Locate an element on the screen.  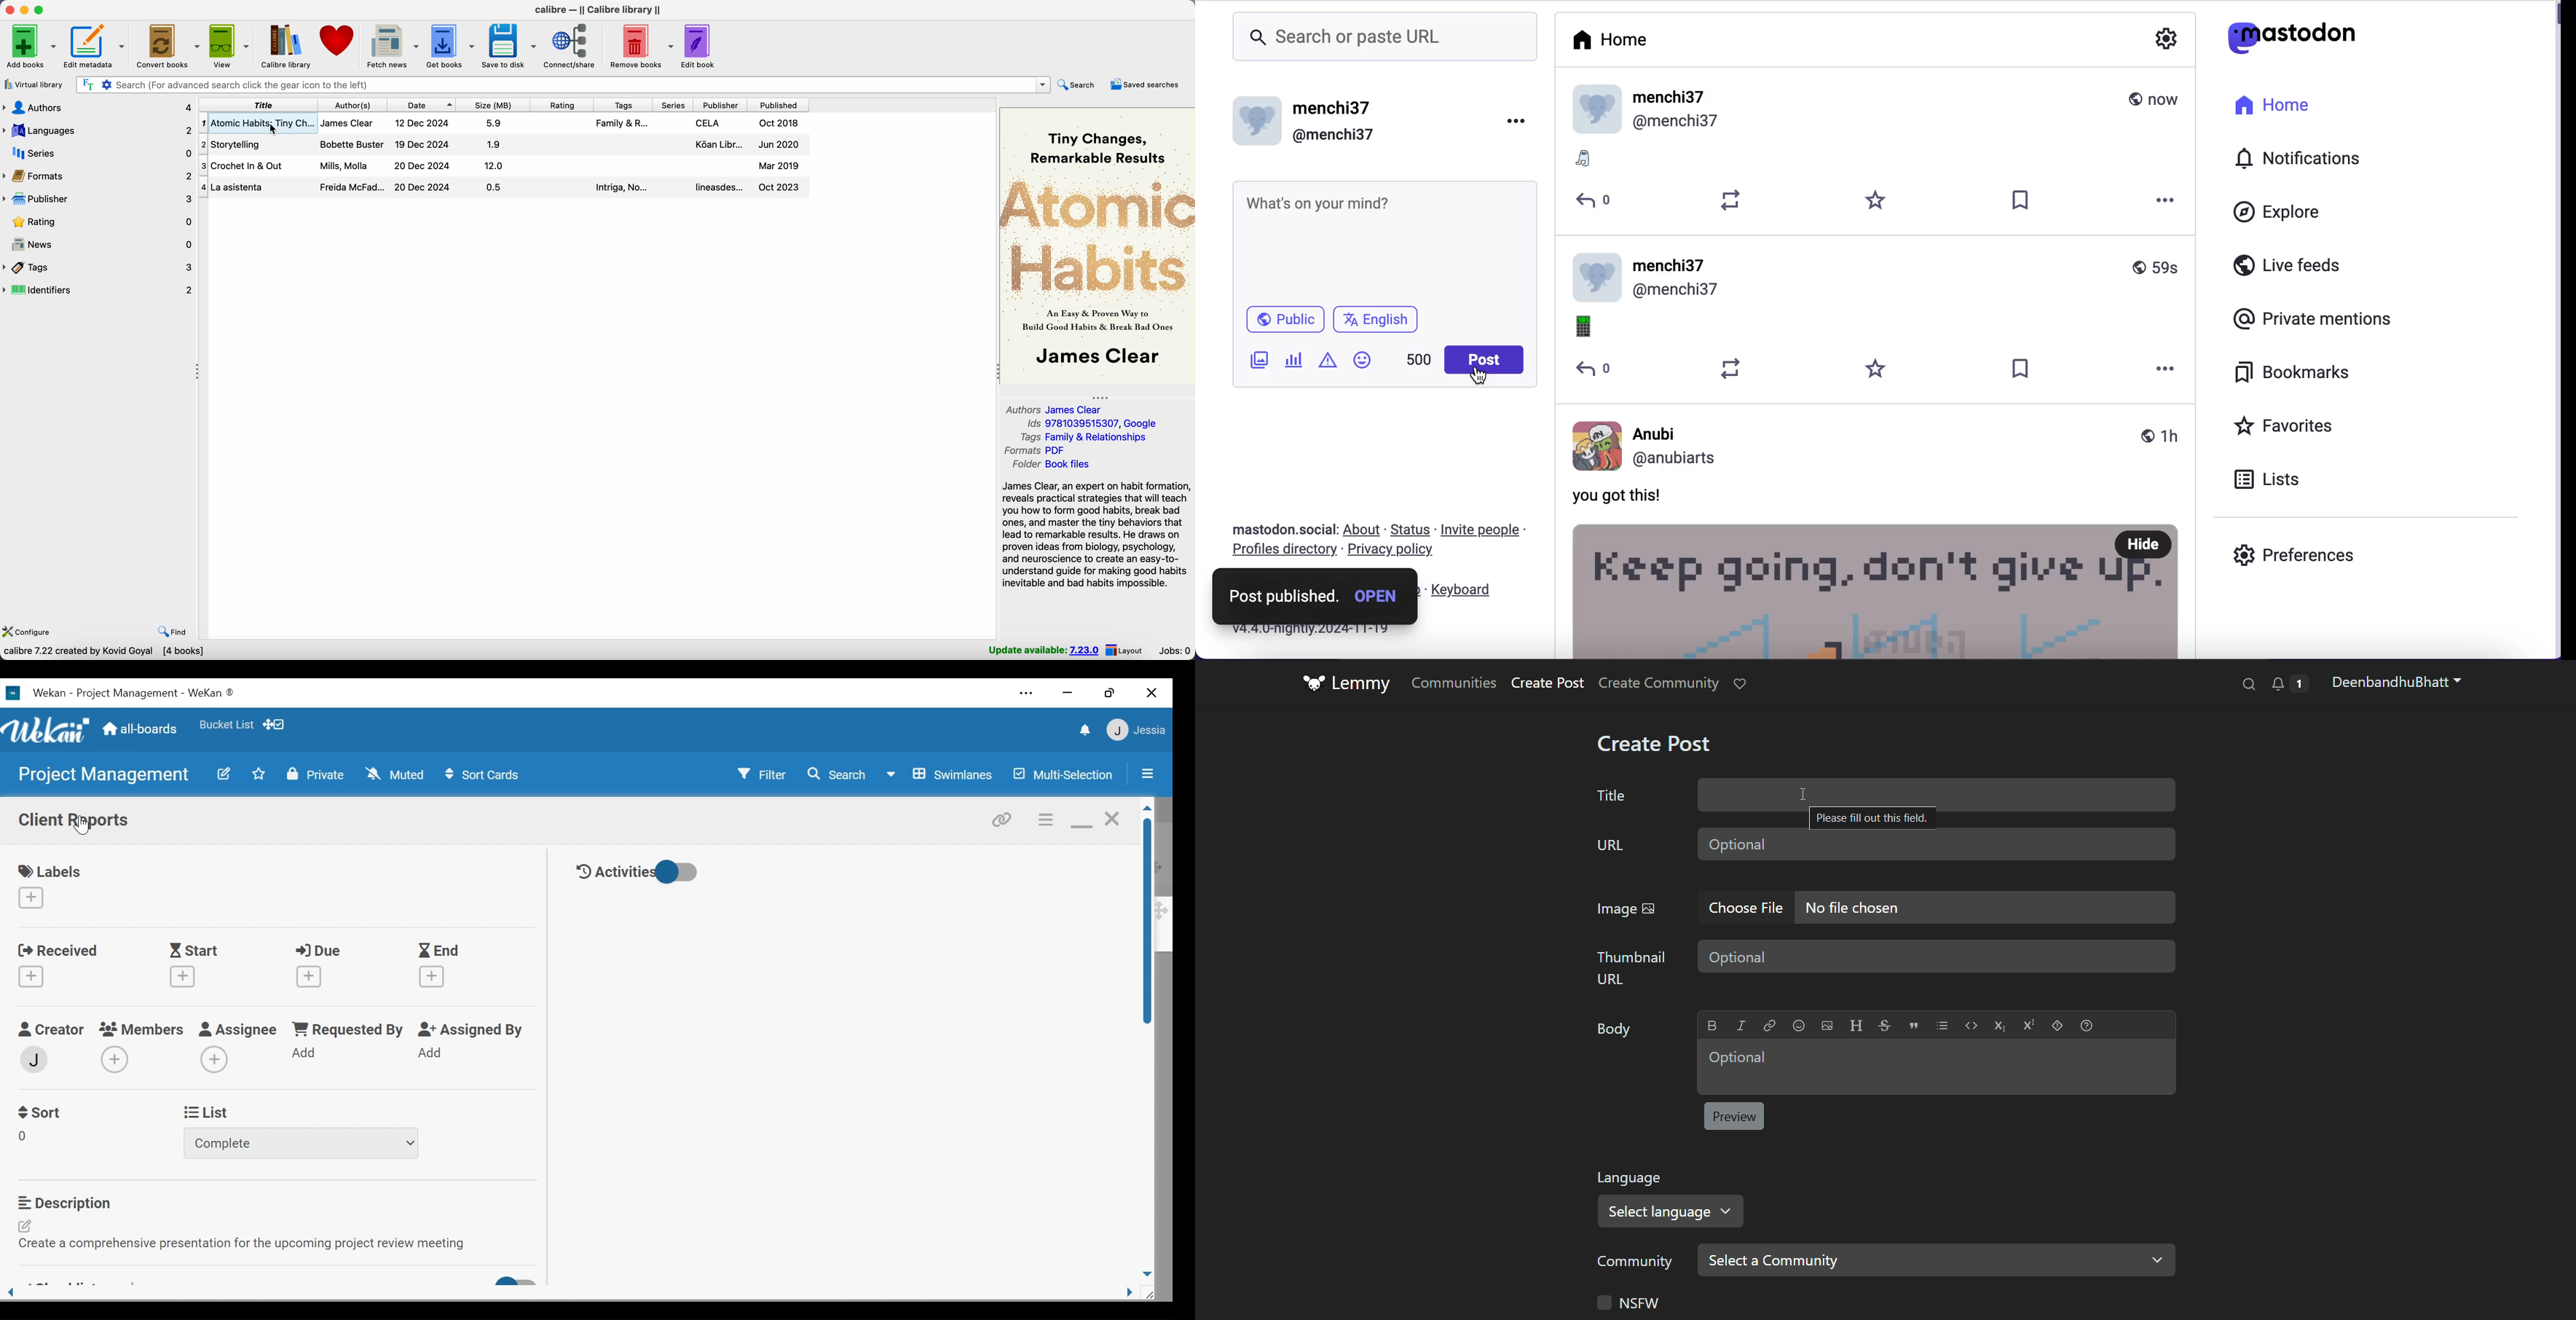
series is located at coordinates (99, 153).